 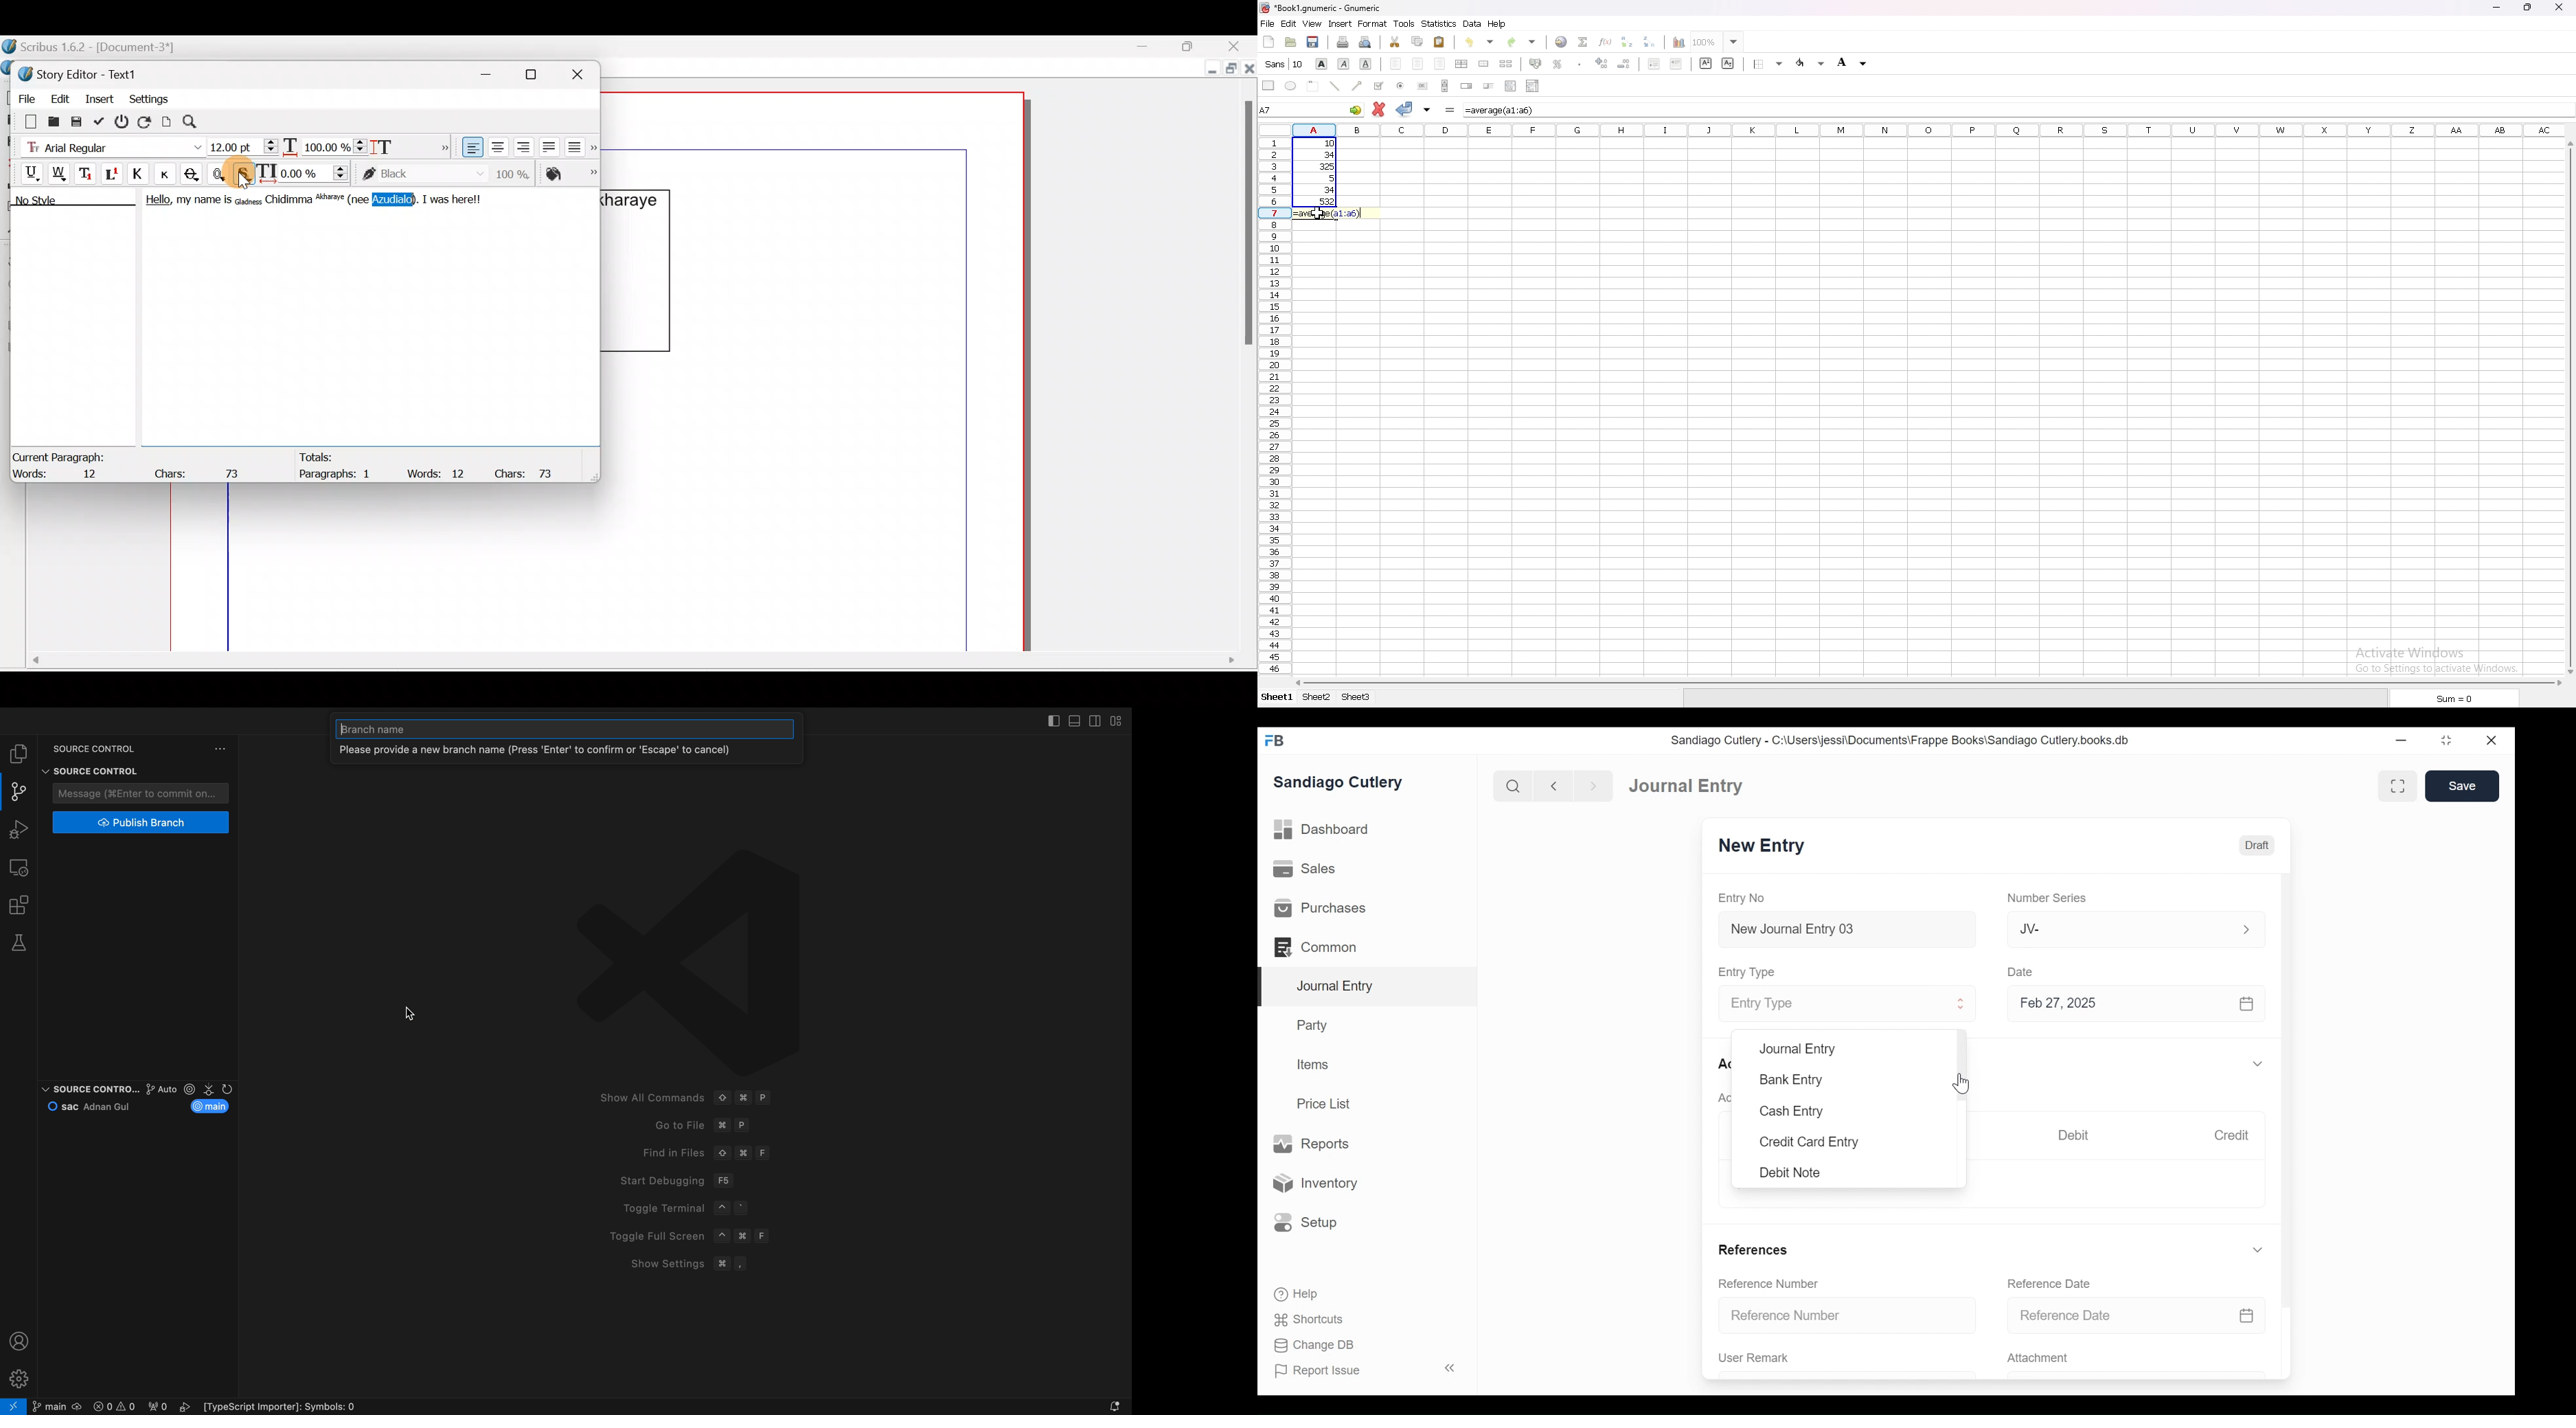 I want to click on 5, so click(x=1322, y=179).